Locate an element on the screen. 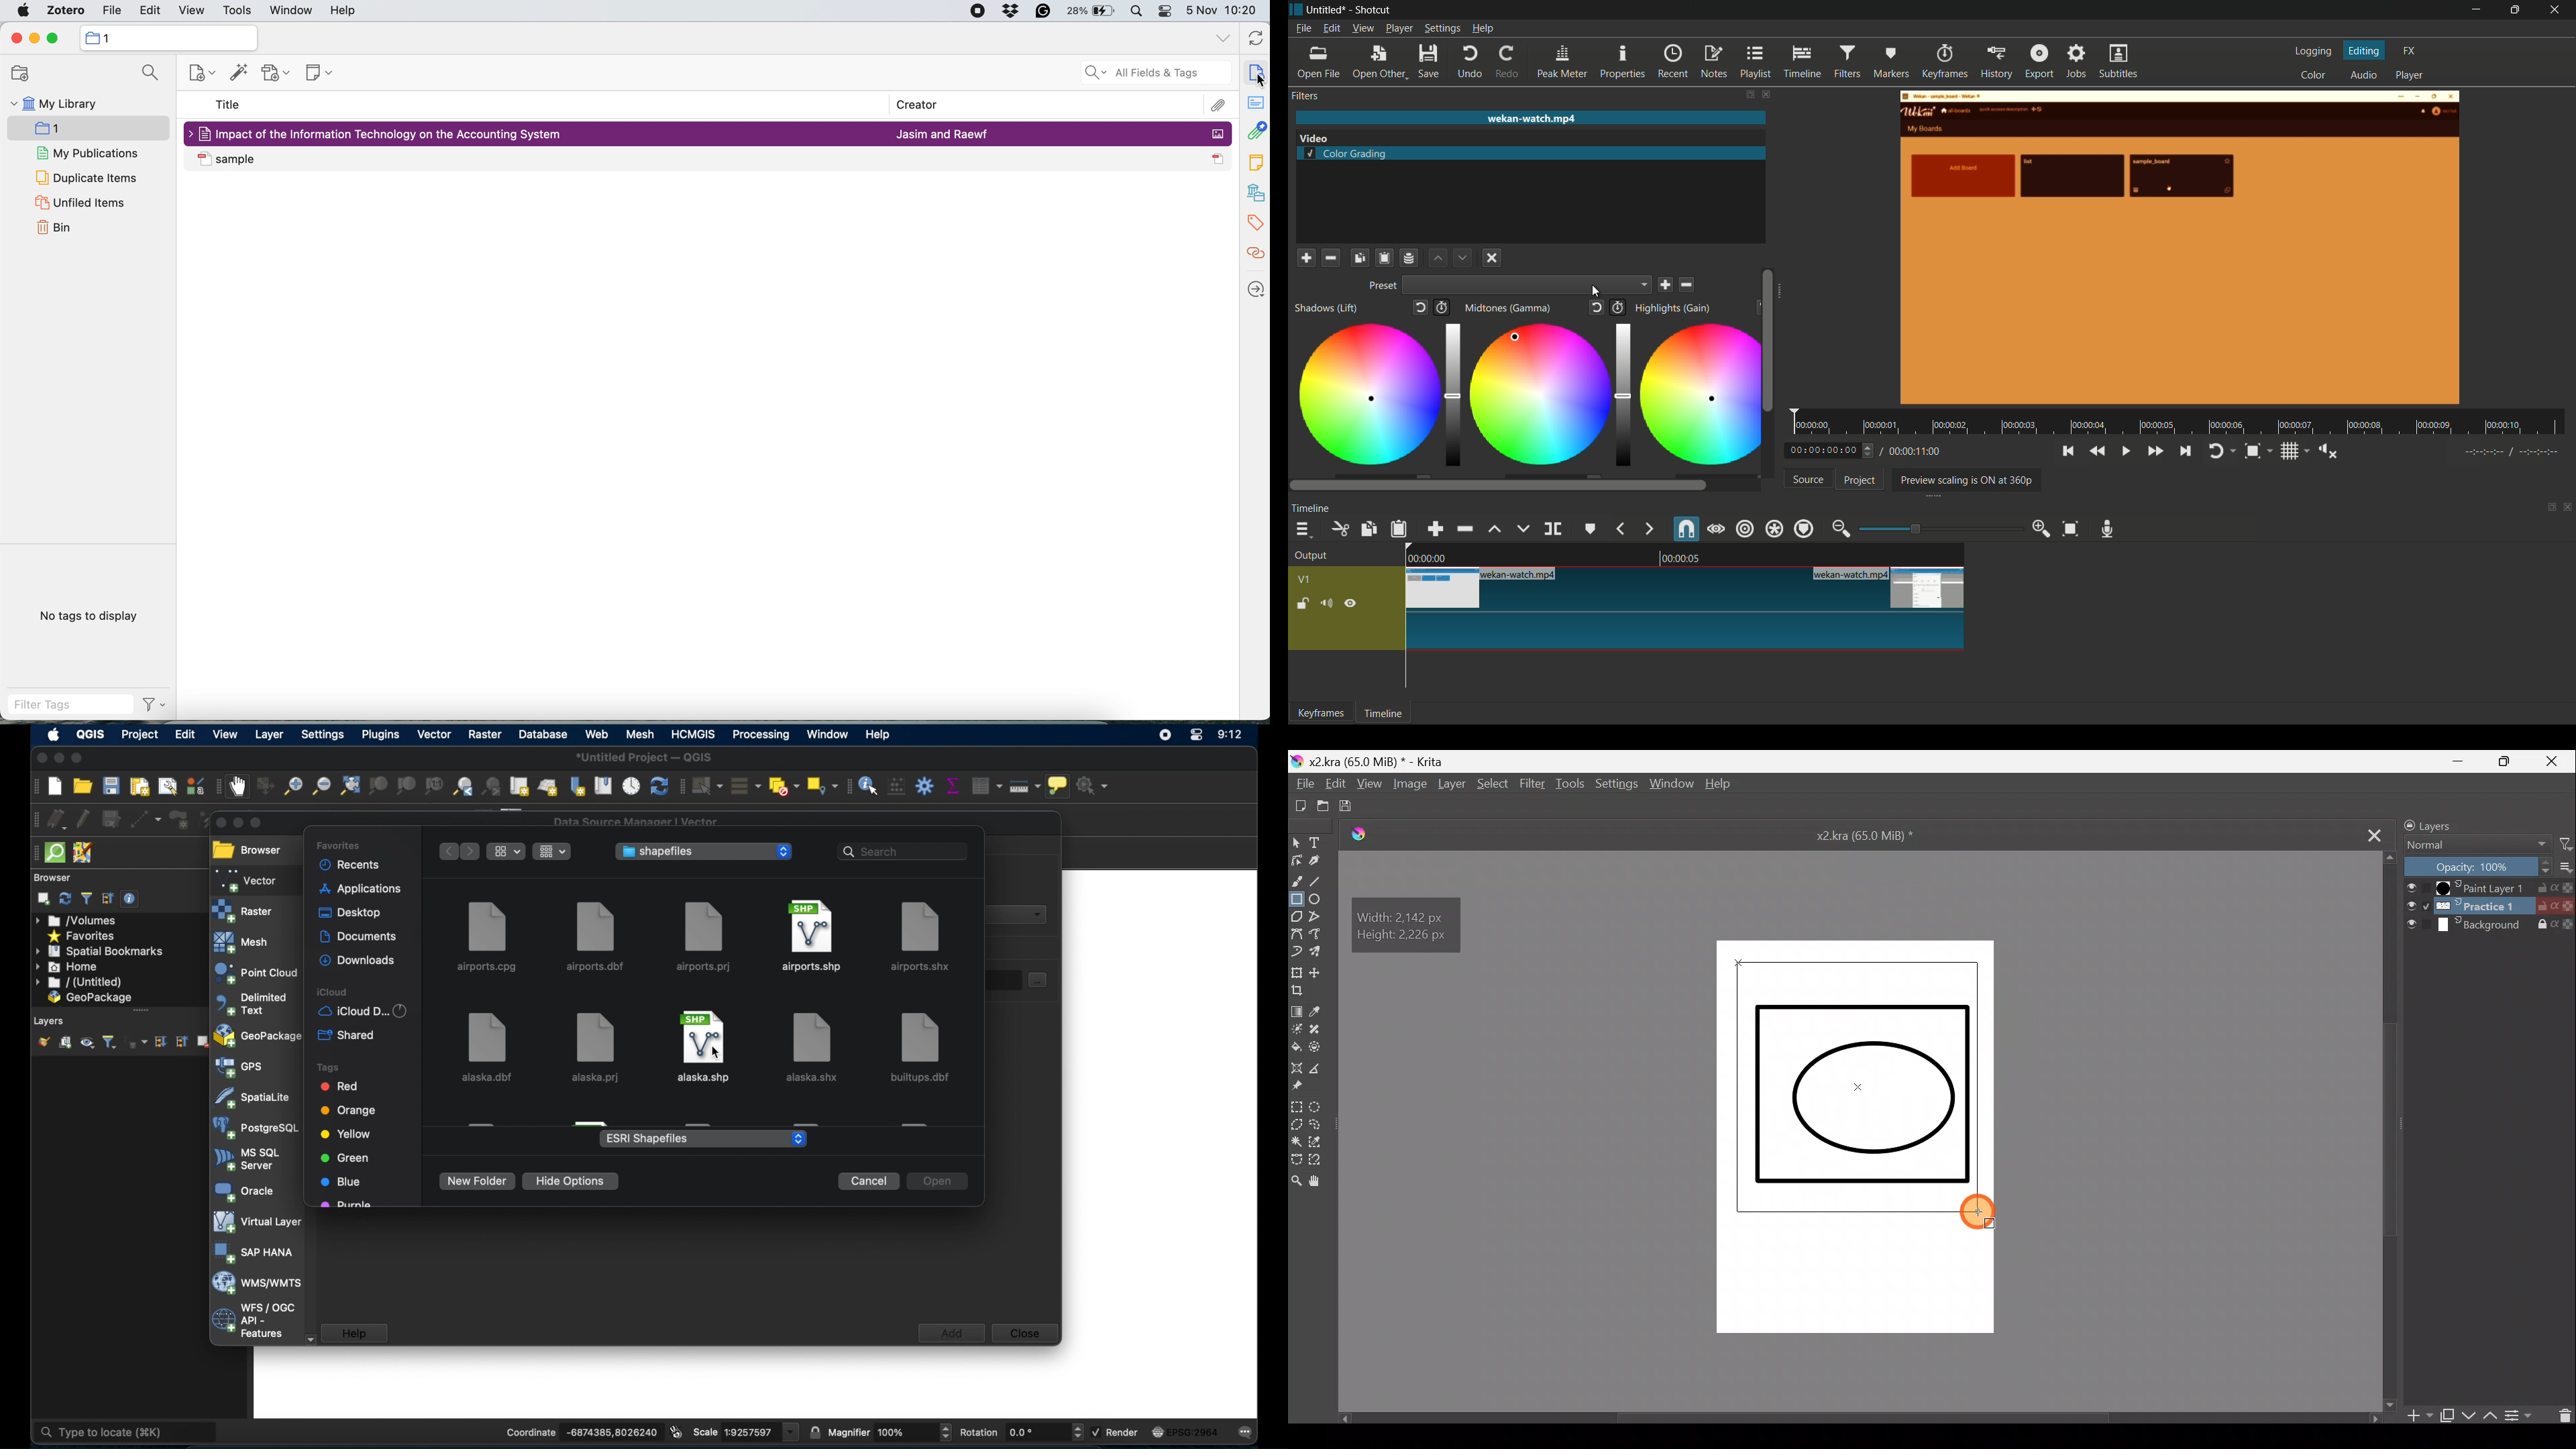 The height and width of the screenshot is (1456, 2576). libraries and collection is located at coordinates (1256, 192).